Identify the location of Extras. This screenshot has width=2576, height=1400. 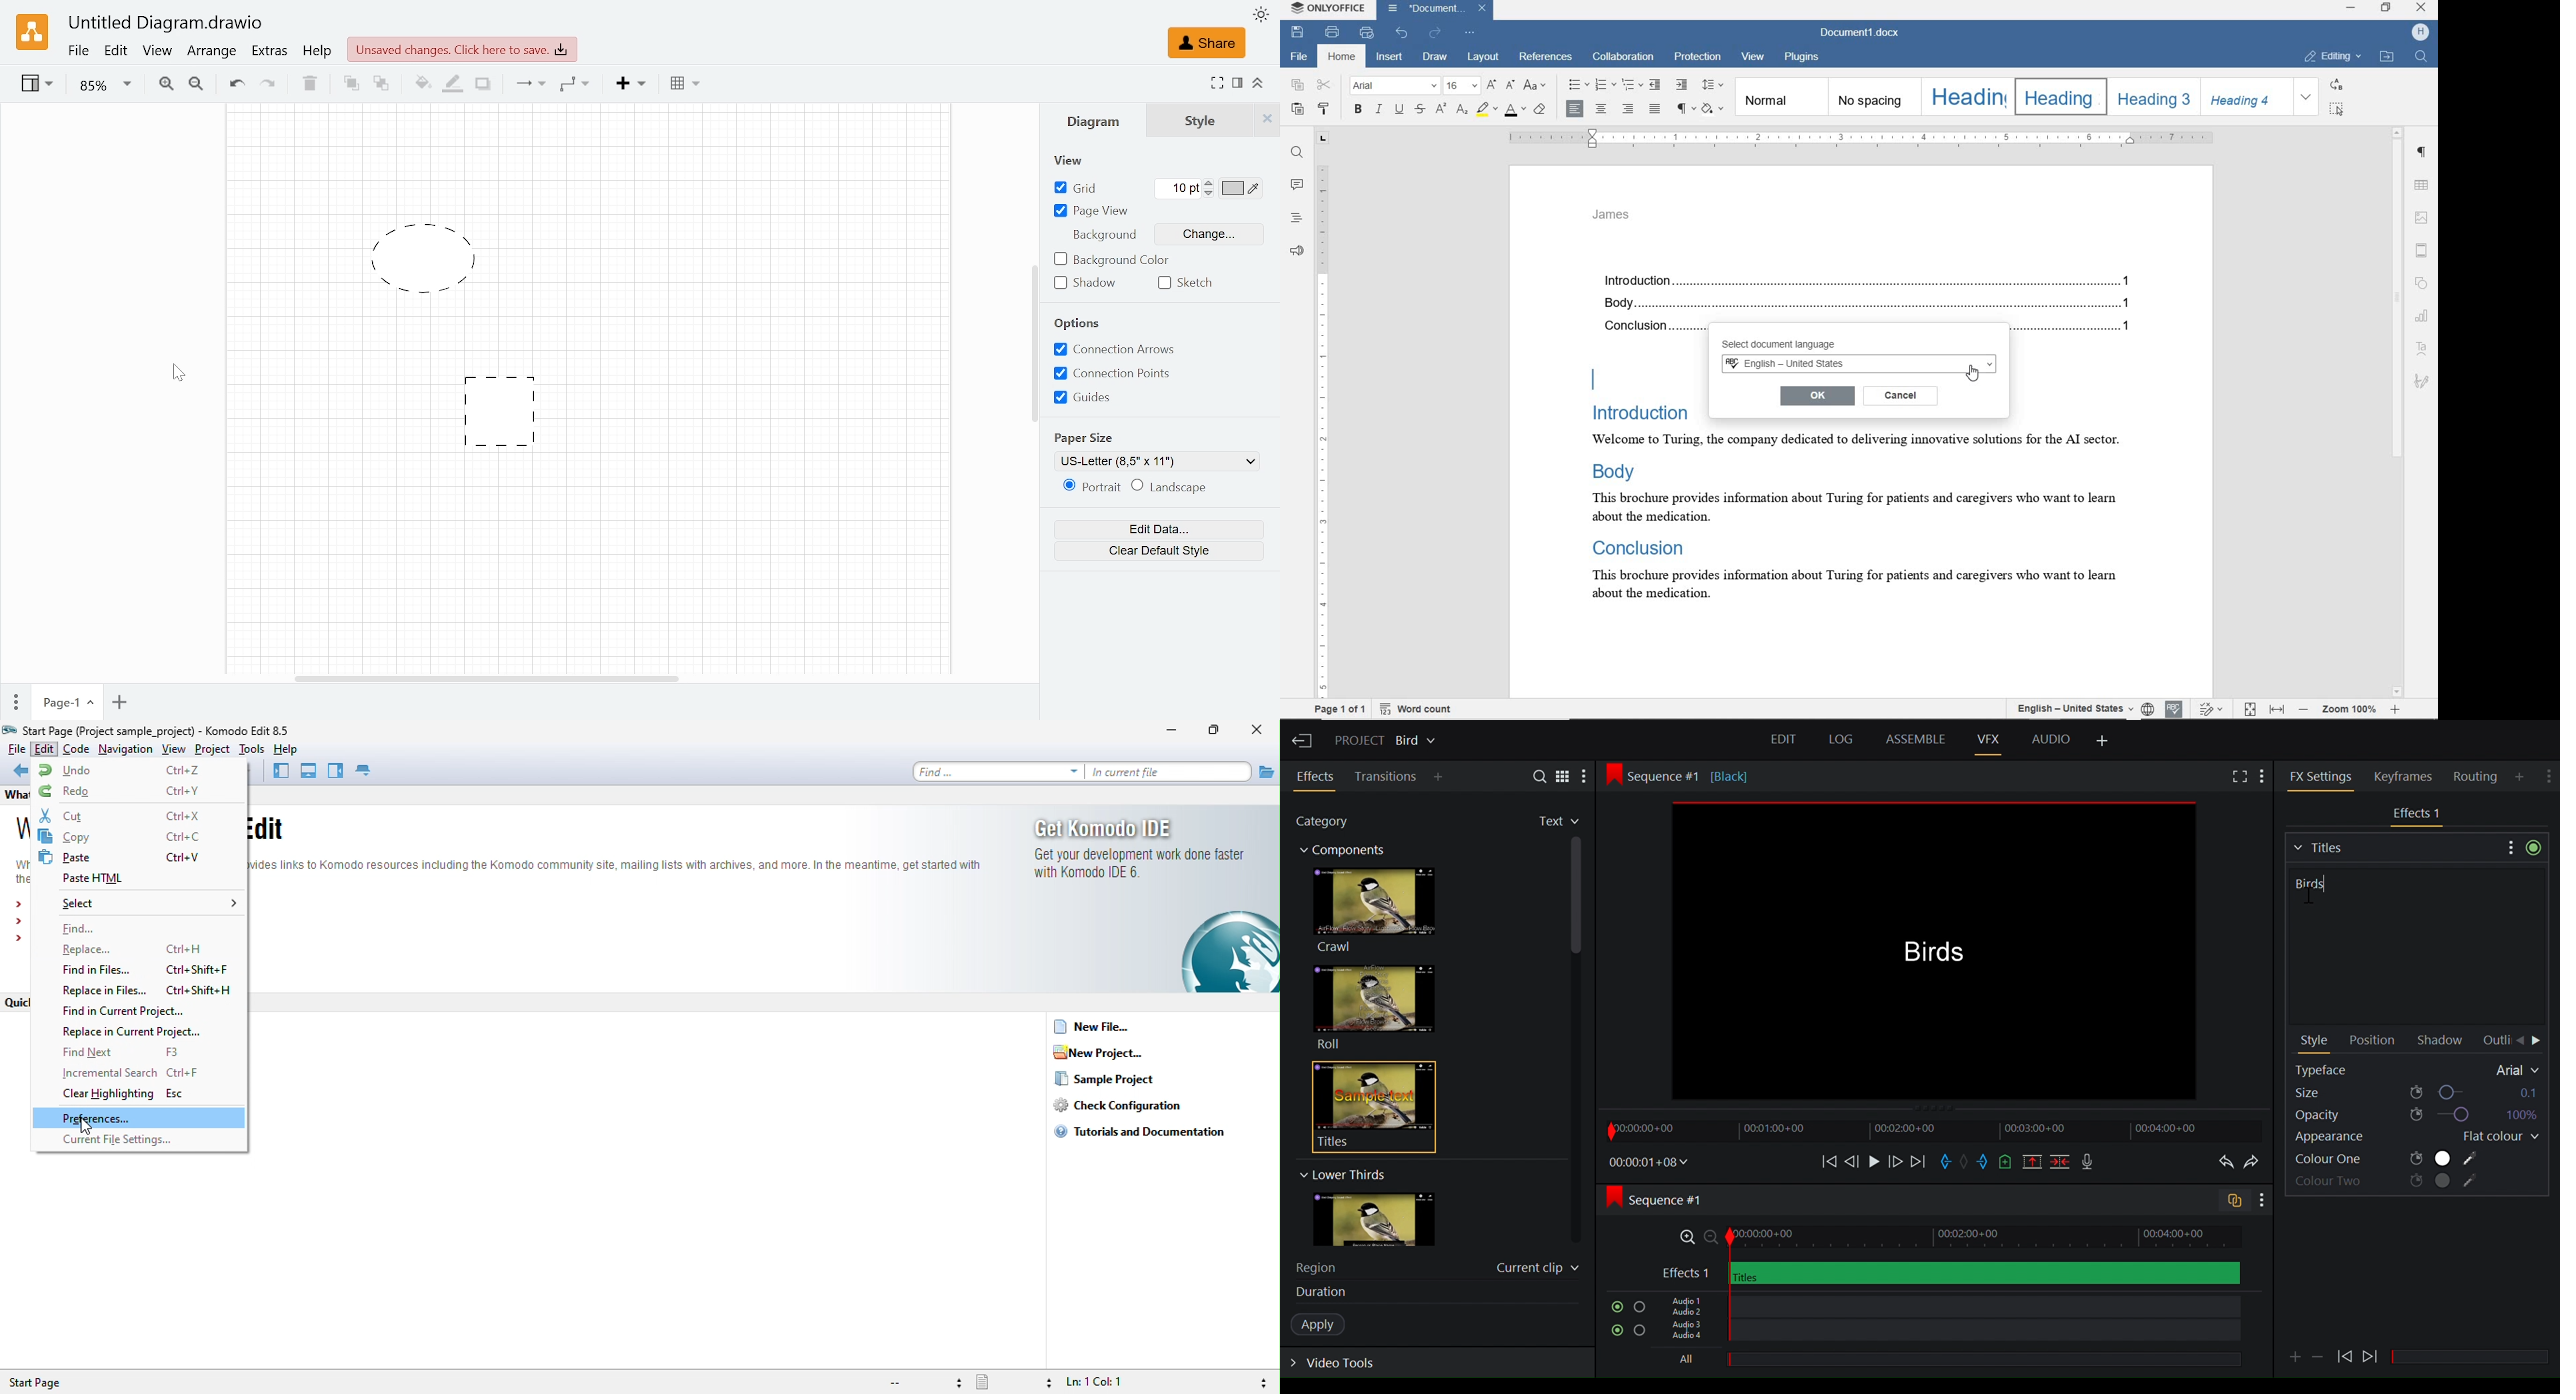
(270, 53).